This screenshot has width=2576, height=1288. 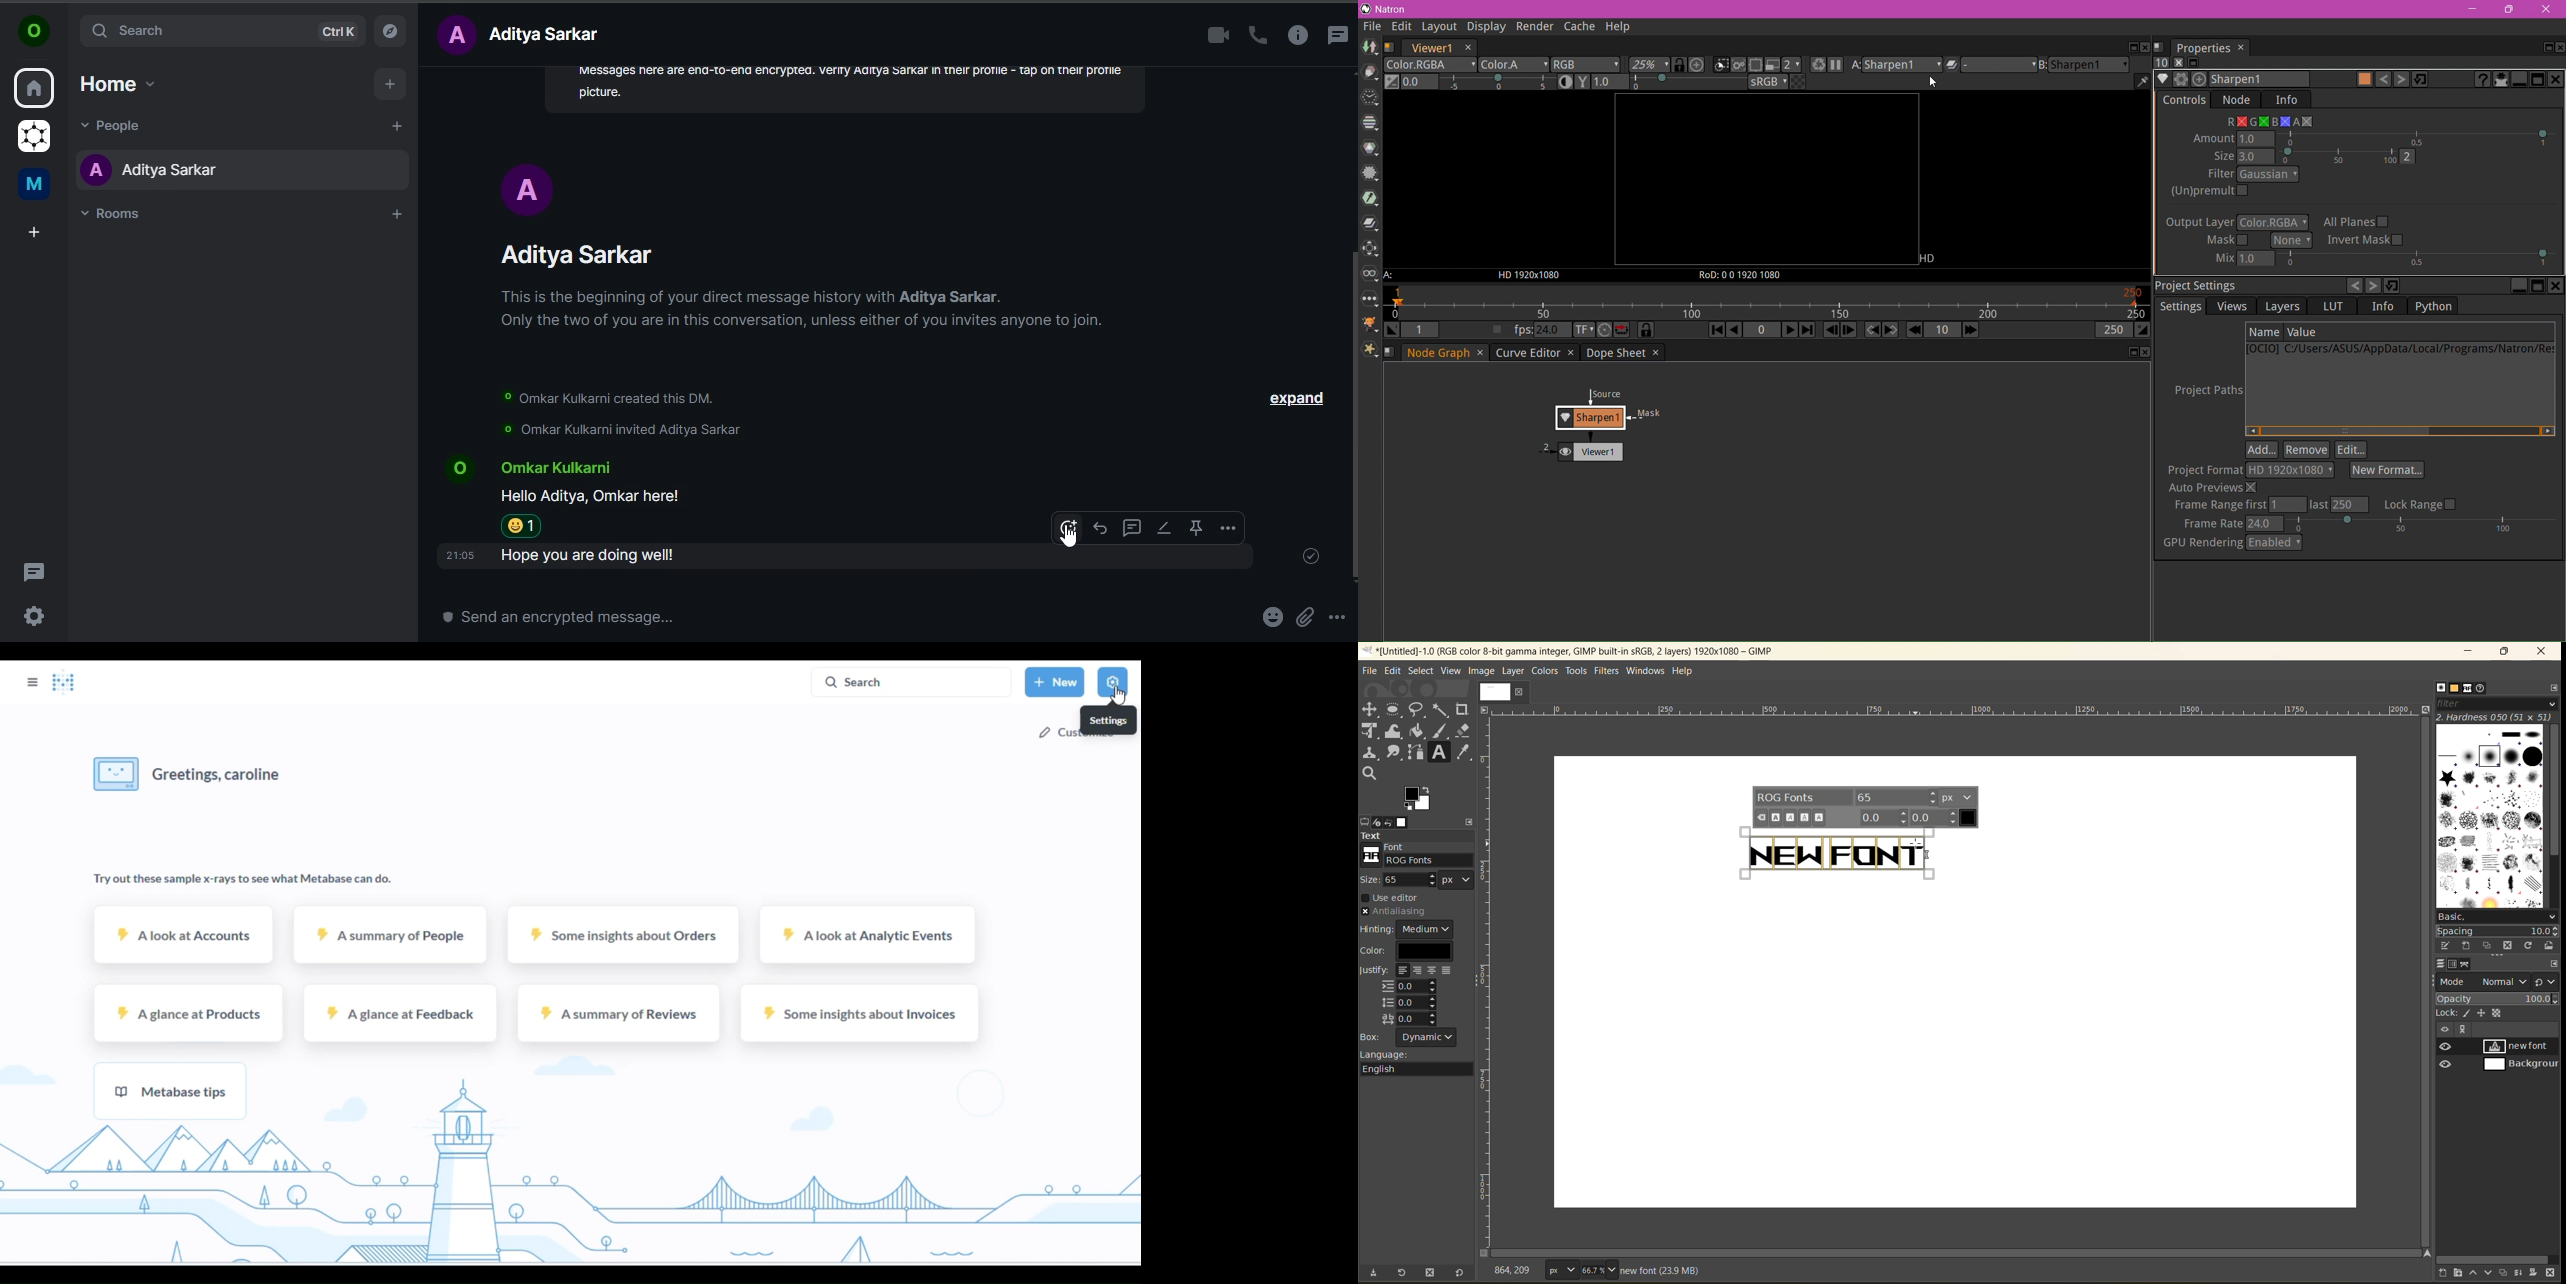 What do you see at coordinates (2522, 1046) in the screenshot?
I see `new font` at bounding box center [2522, 1046].